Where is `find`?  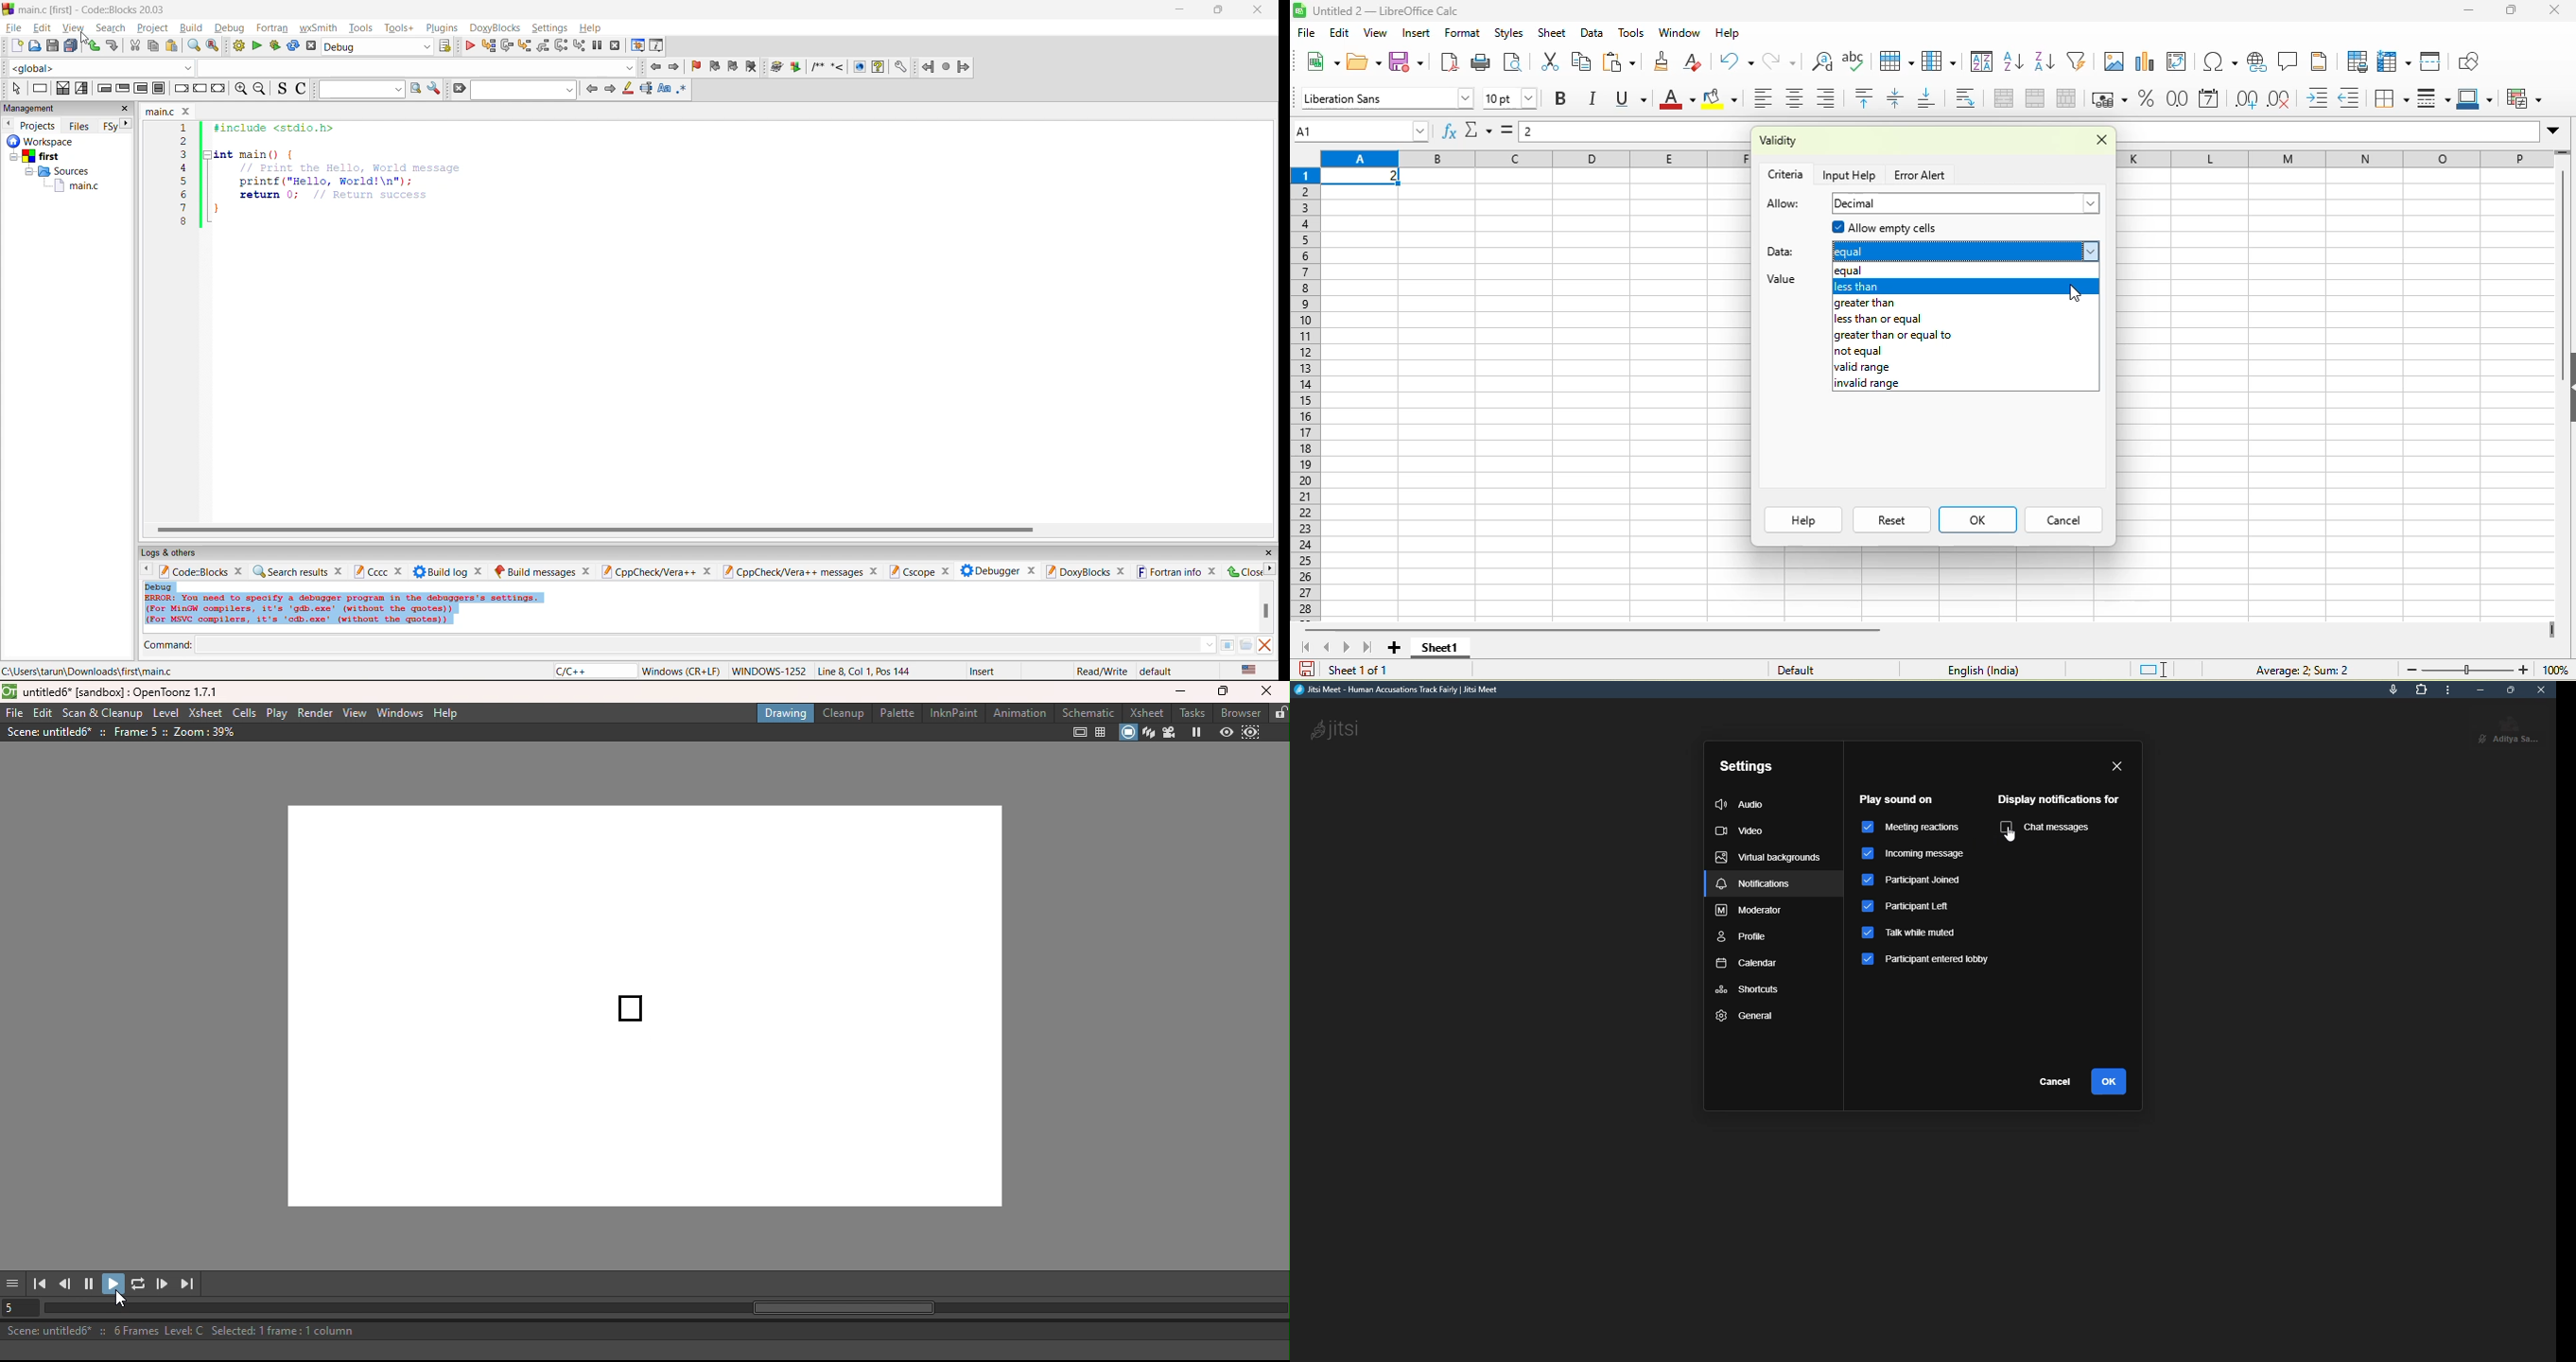
find is located at coordinates (193, 45).